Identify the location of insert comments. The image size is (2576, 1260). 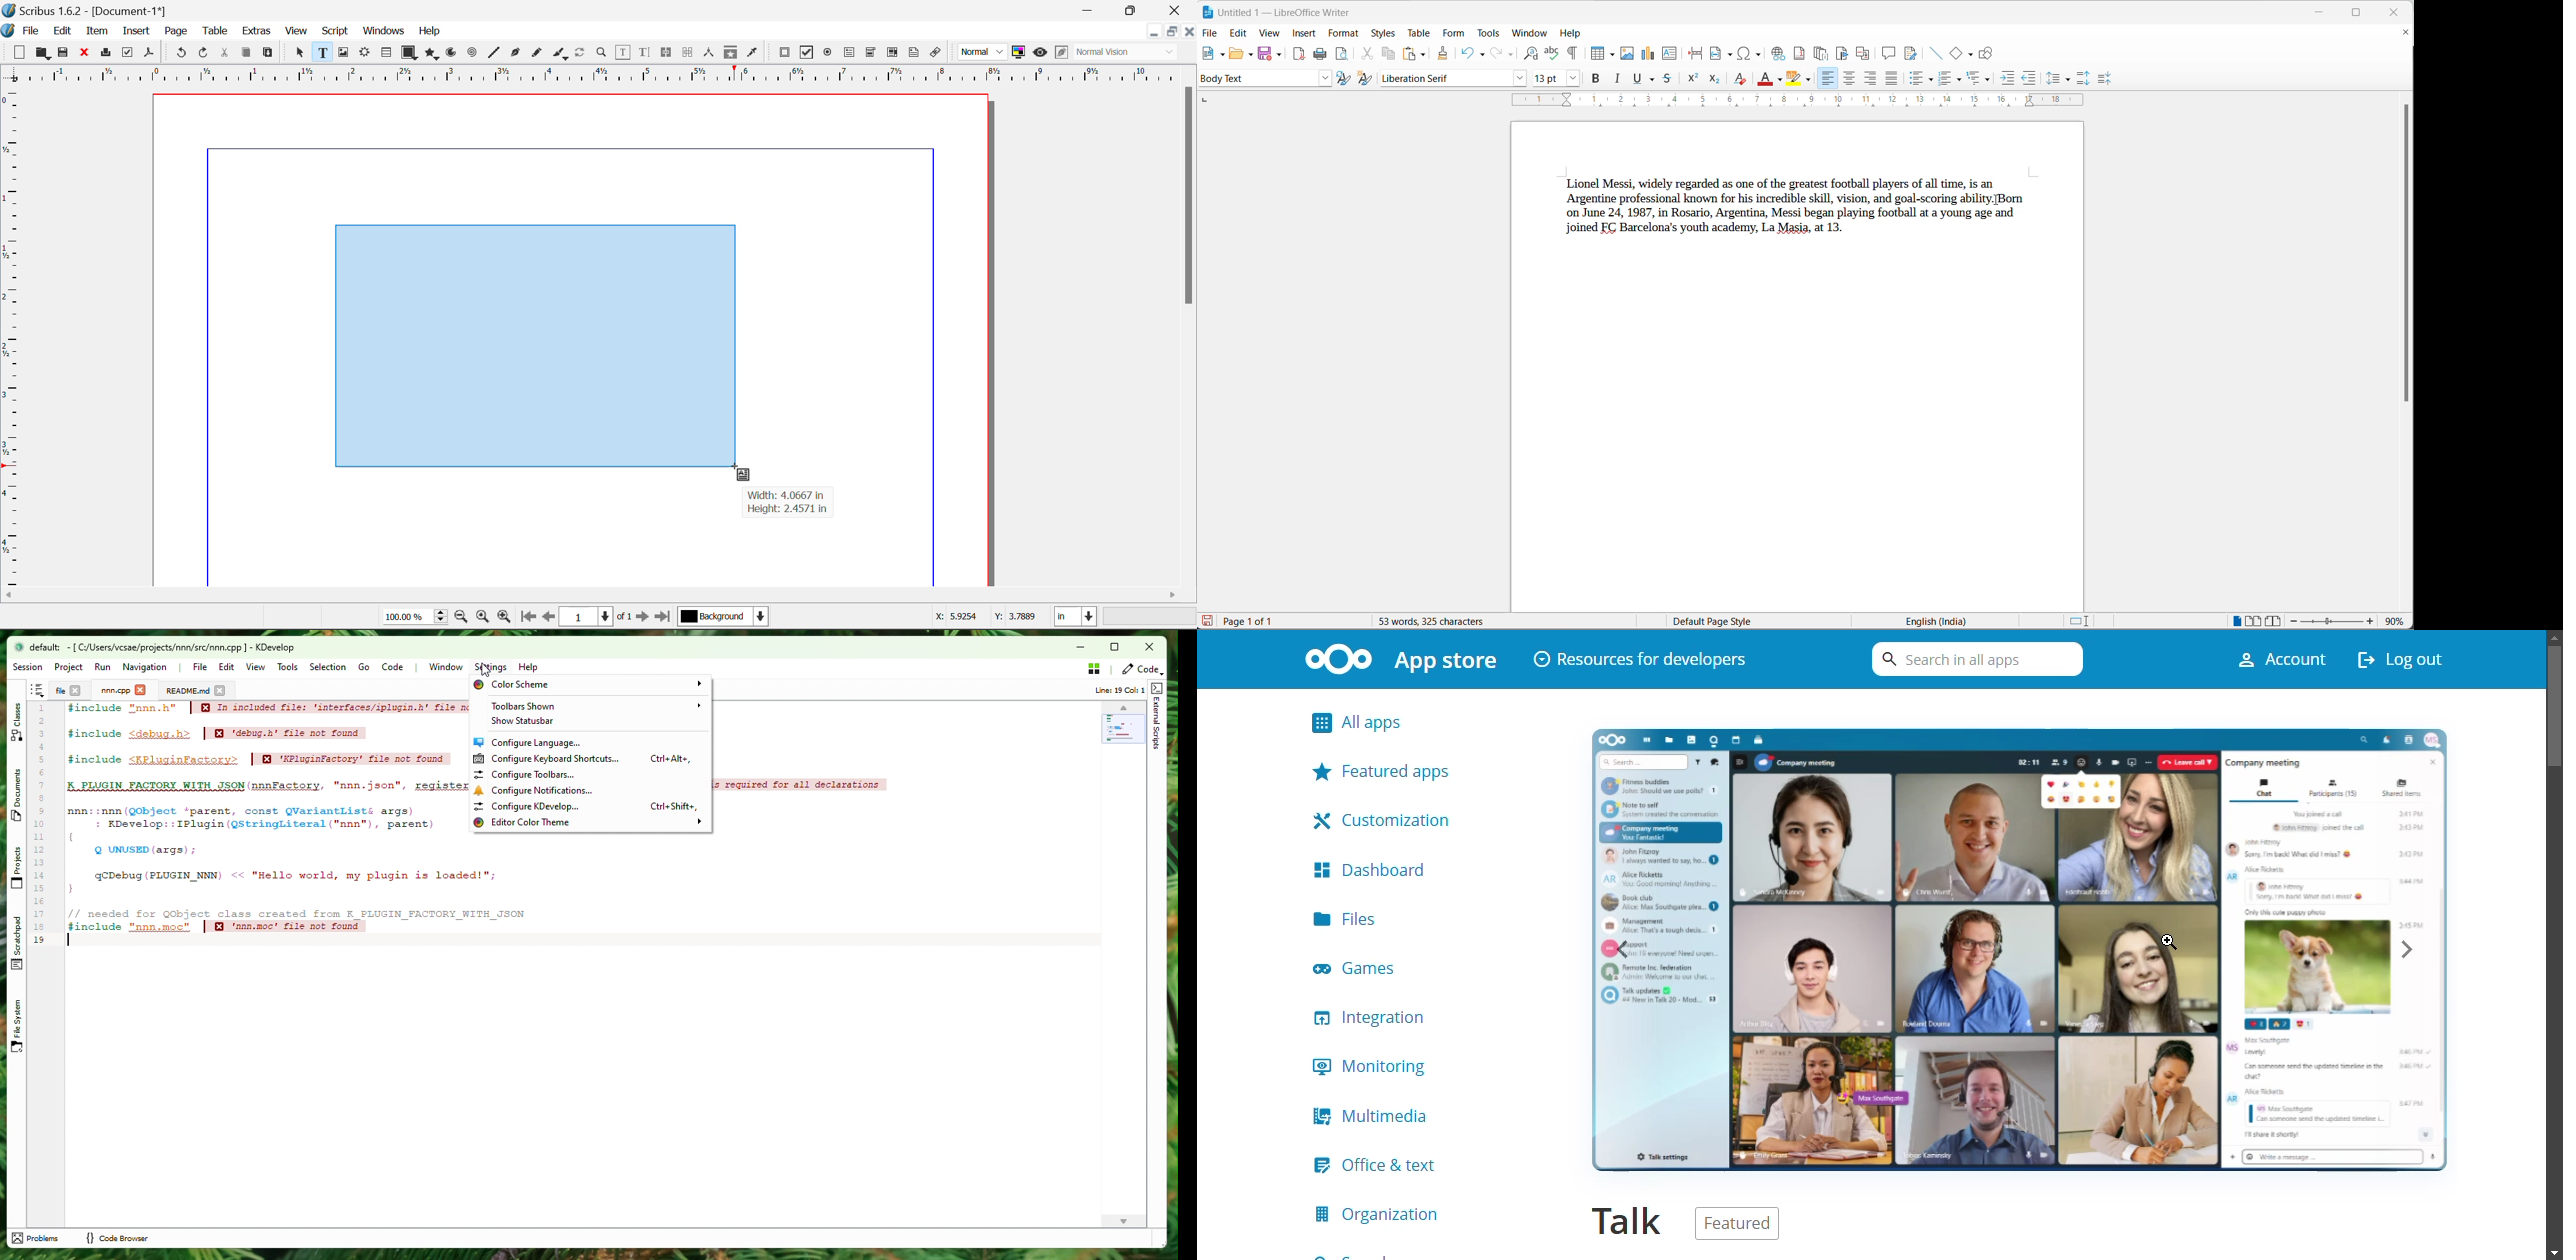
(1888, 54).